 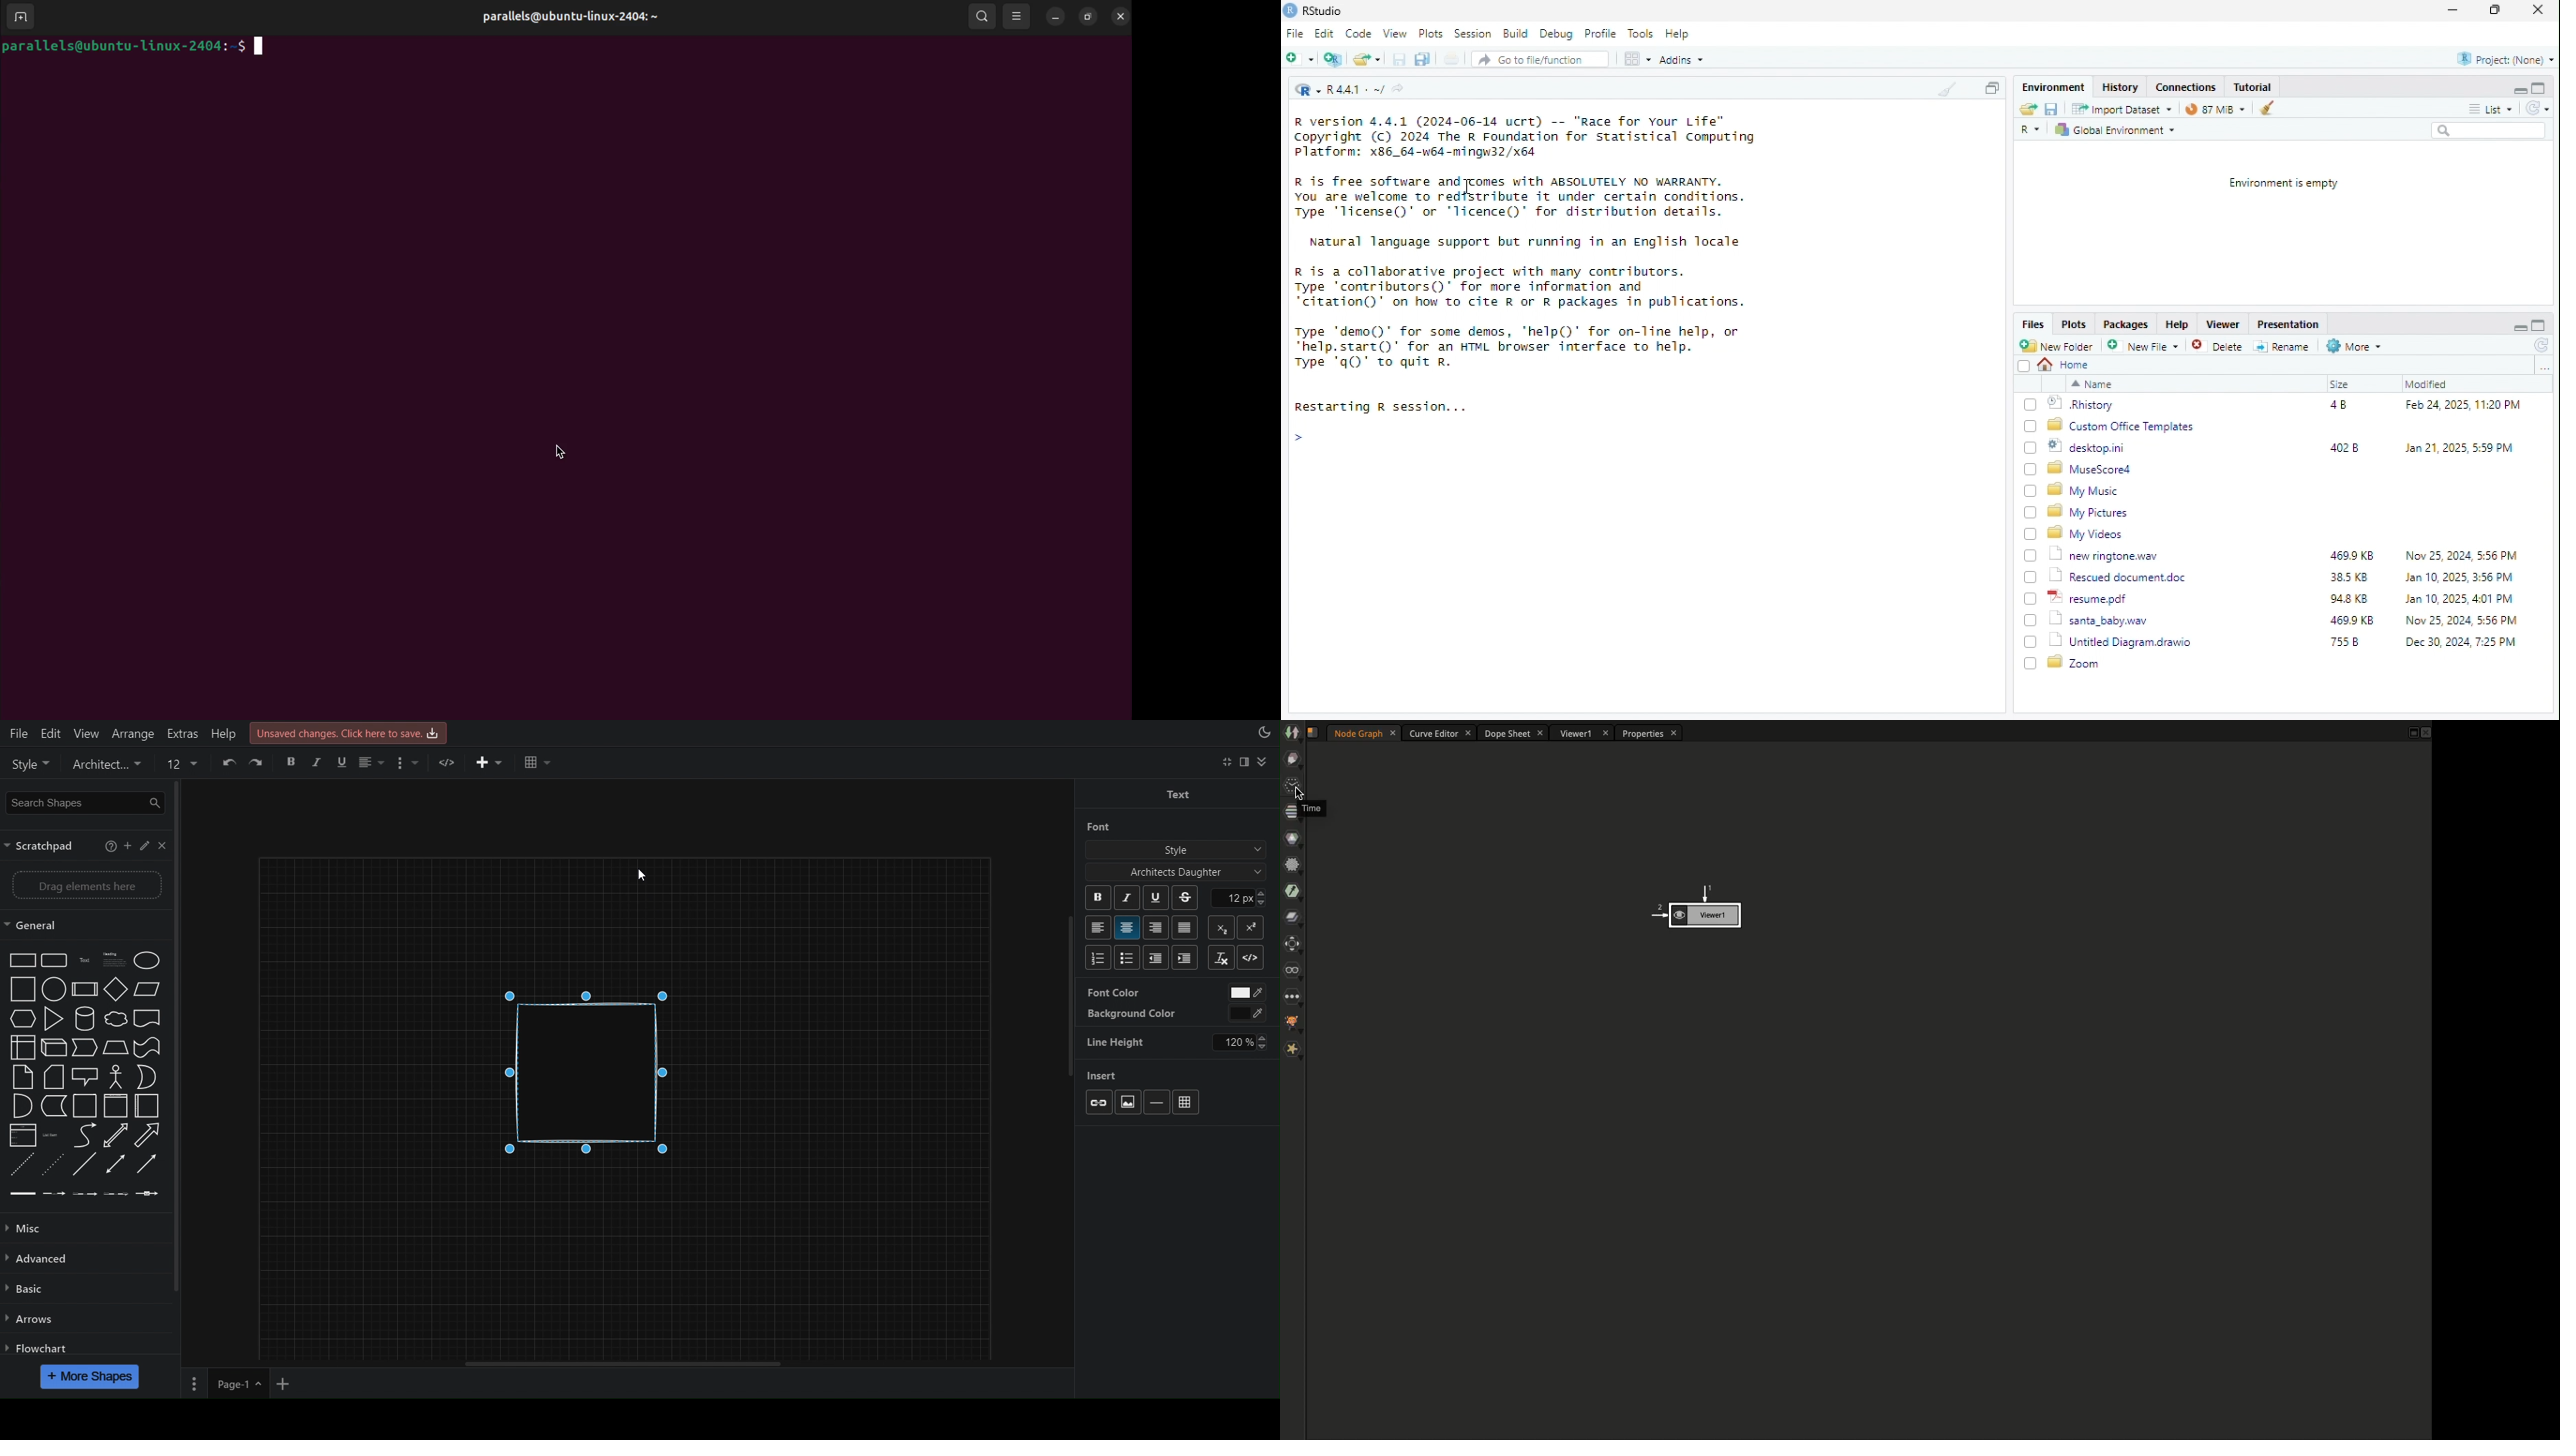 I want to click on superscript, so click(x=1255, y=926).